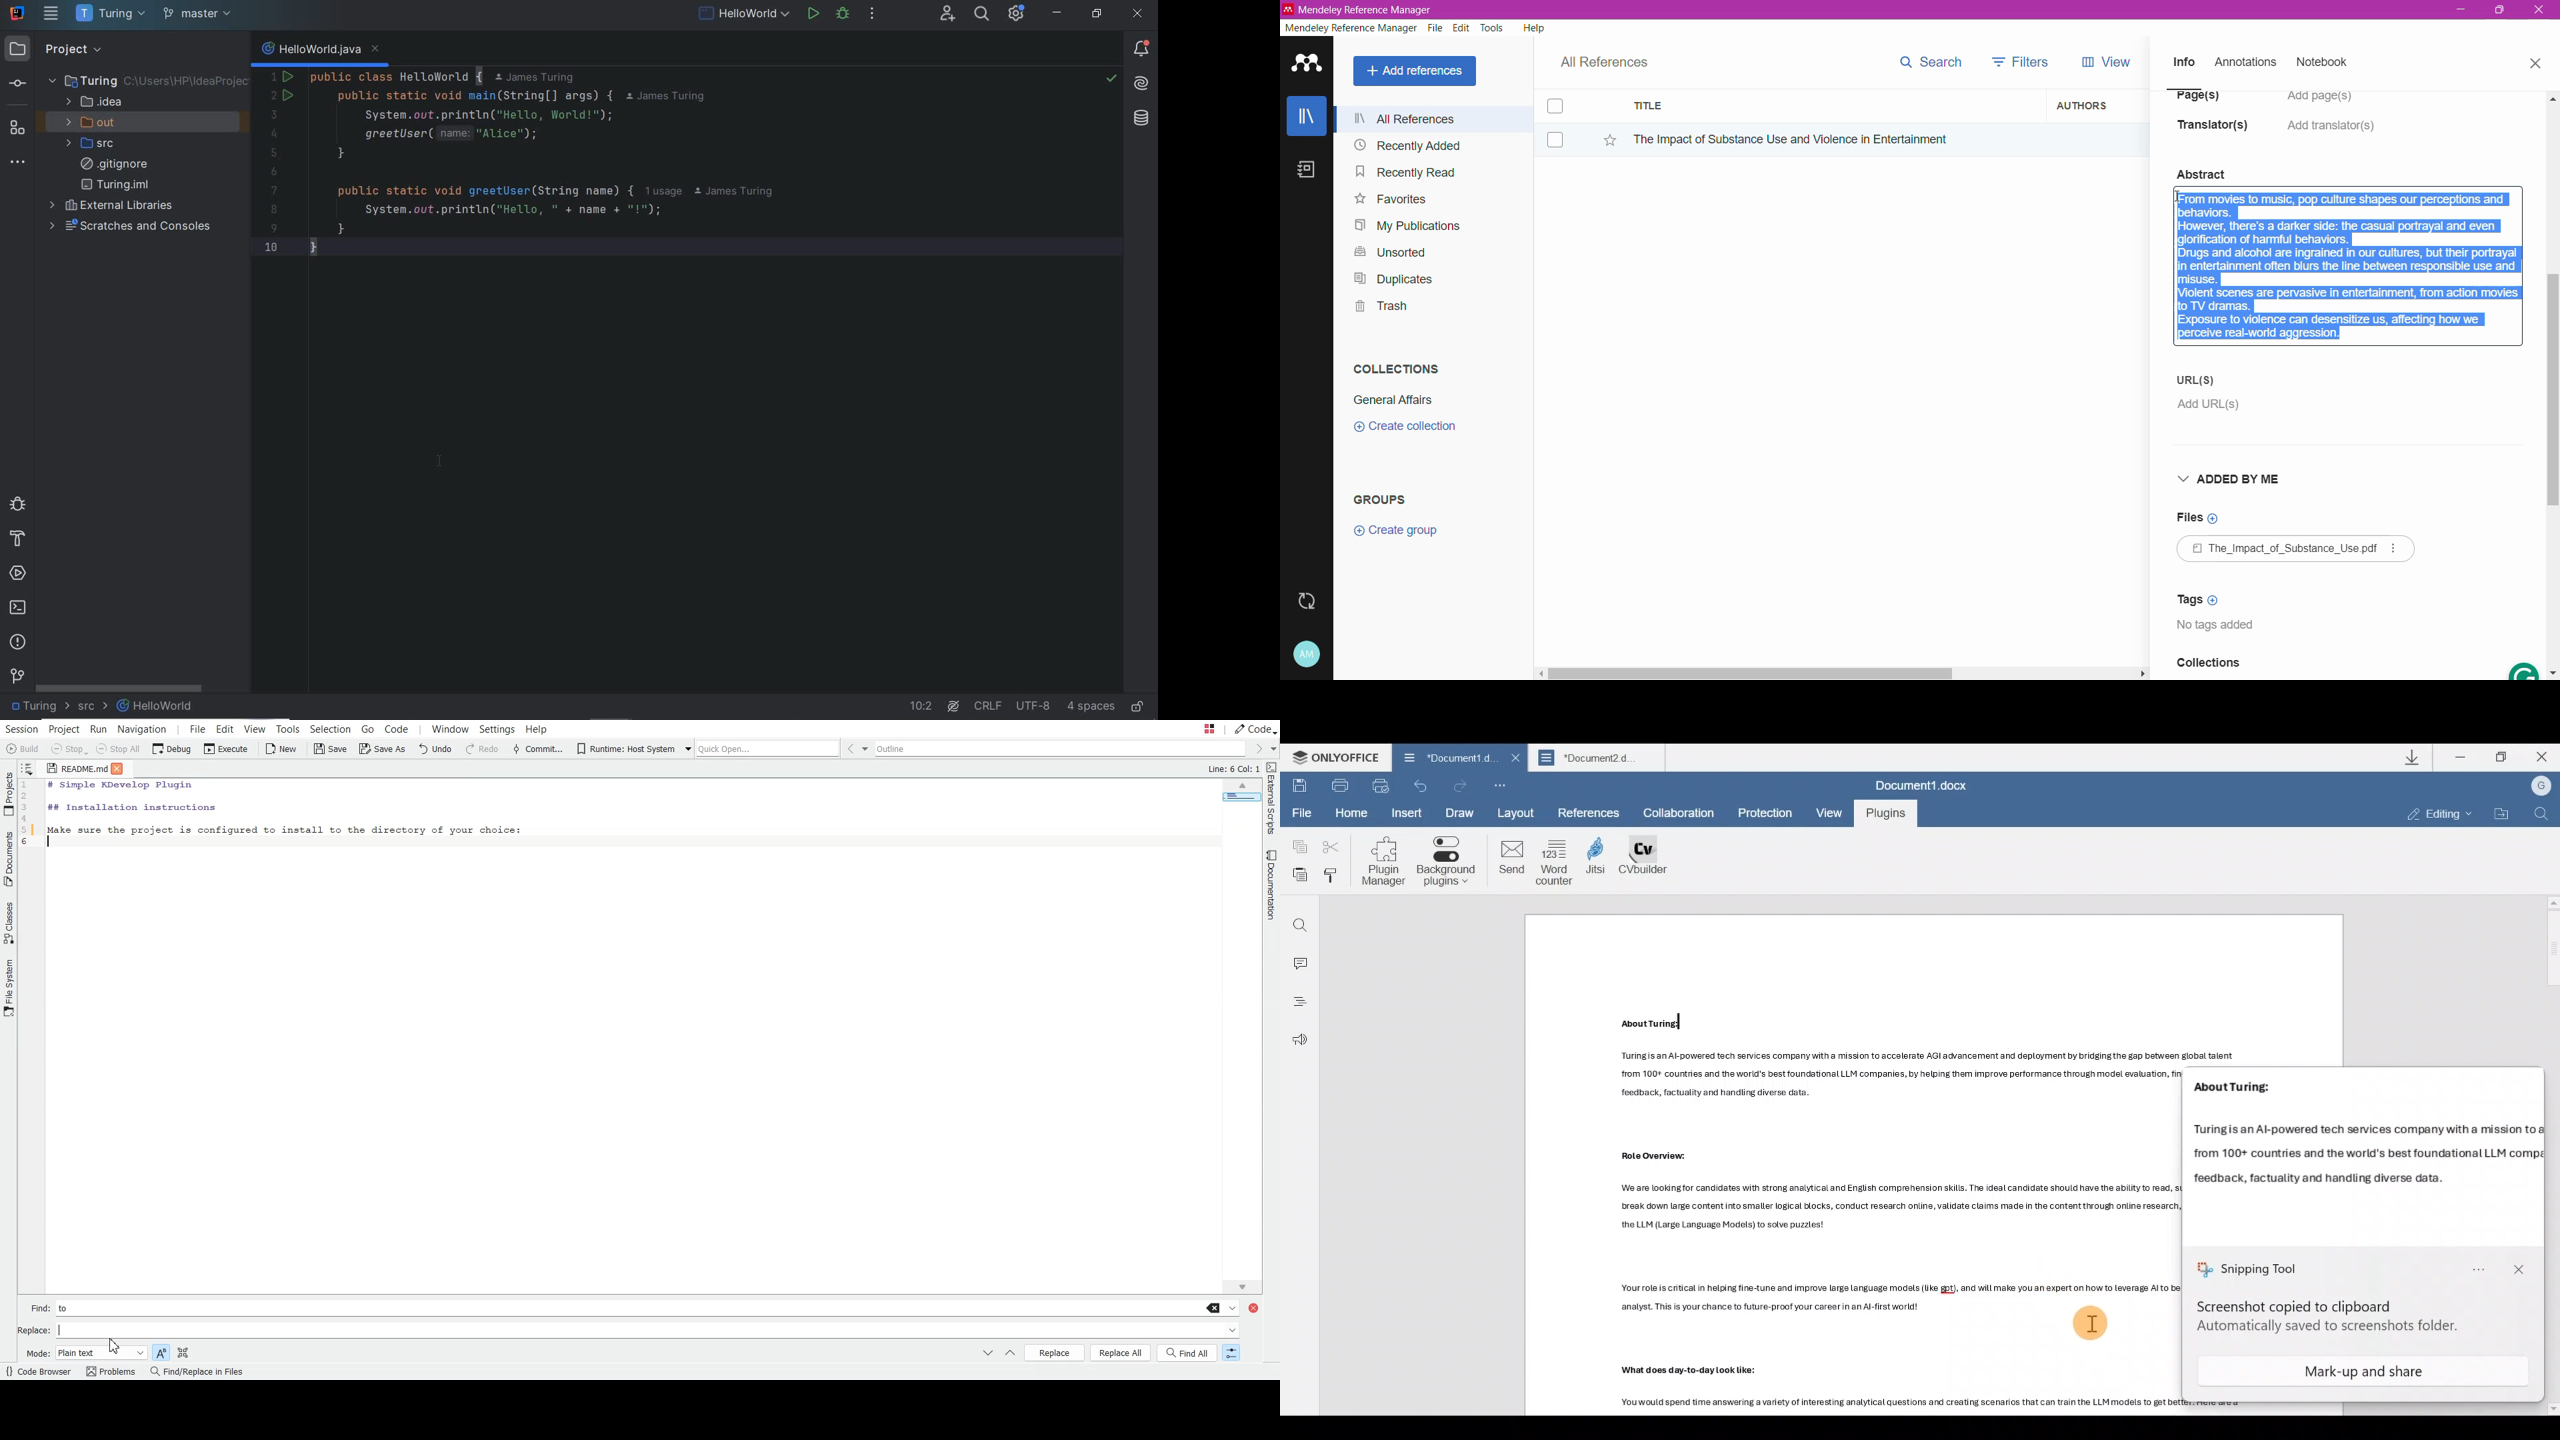 The width and height of the screenshot is (2576, 1456). What do you see at coordinates (1423, 784) in the screenshot?
I see `Redo` at bounding box center [1423, 784].